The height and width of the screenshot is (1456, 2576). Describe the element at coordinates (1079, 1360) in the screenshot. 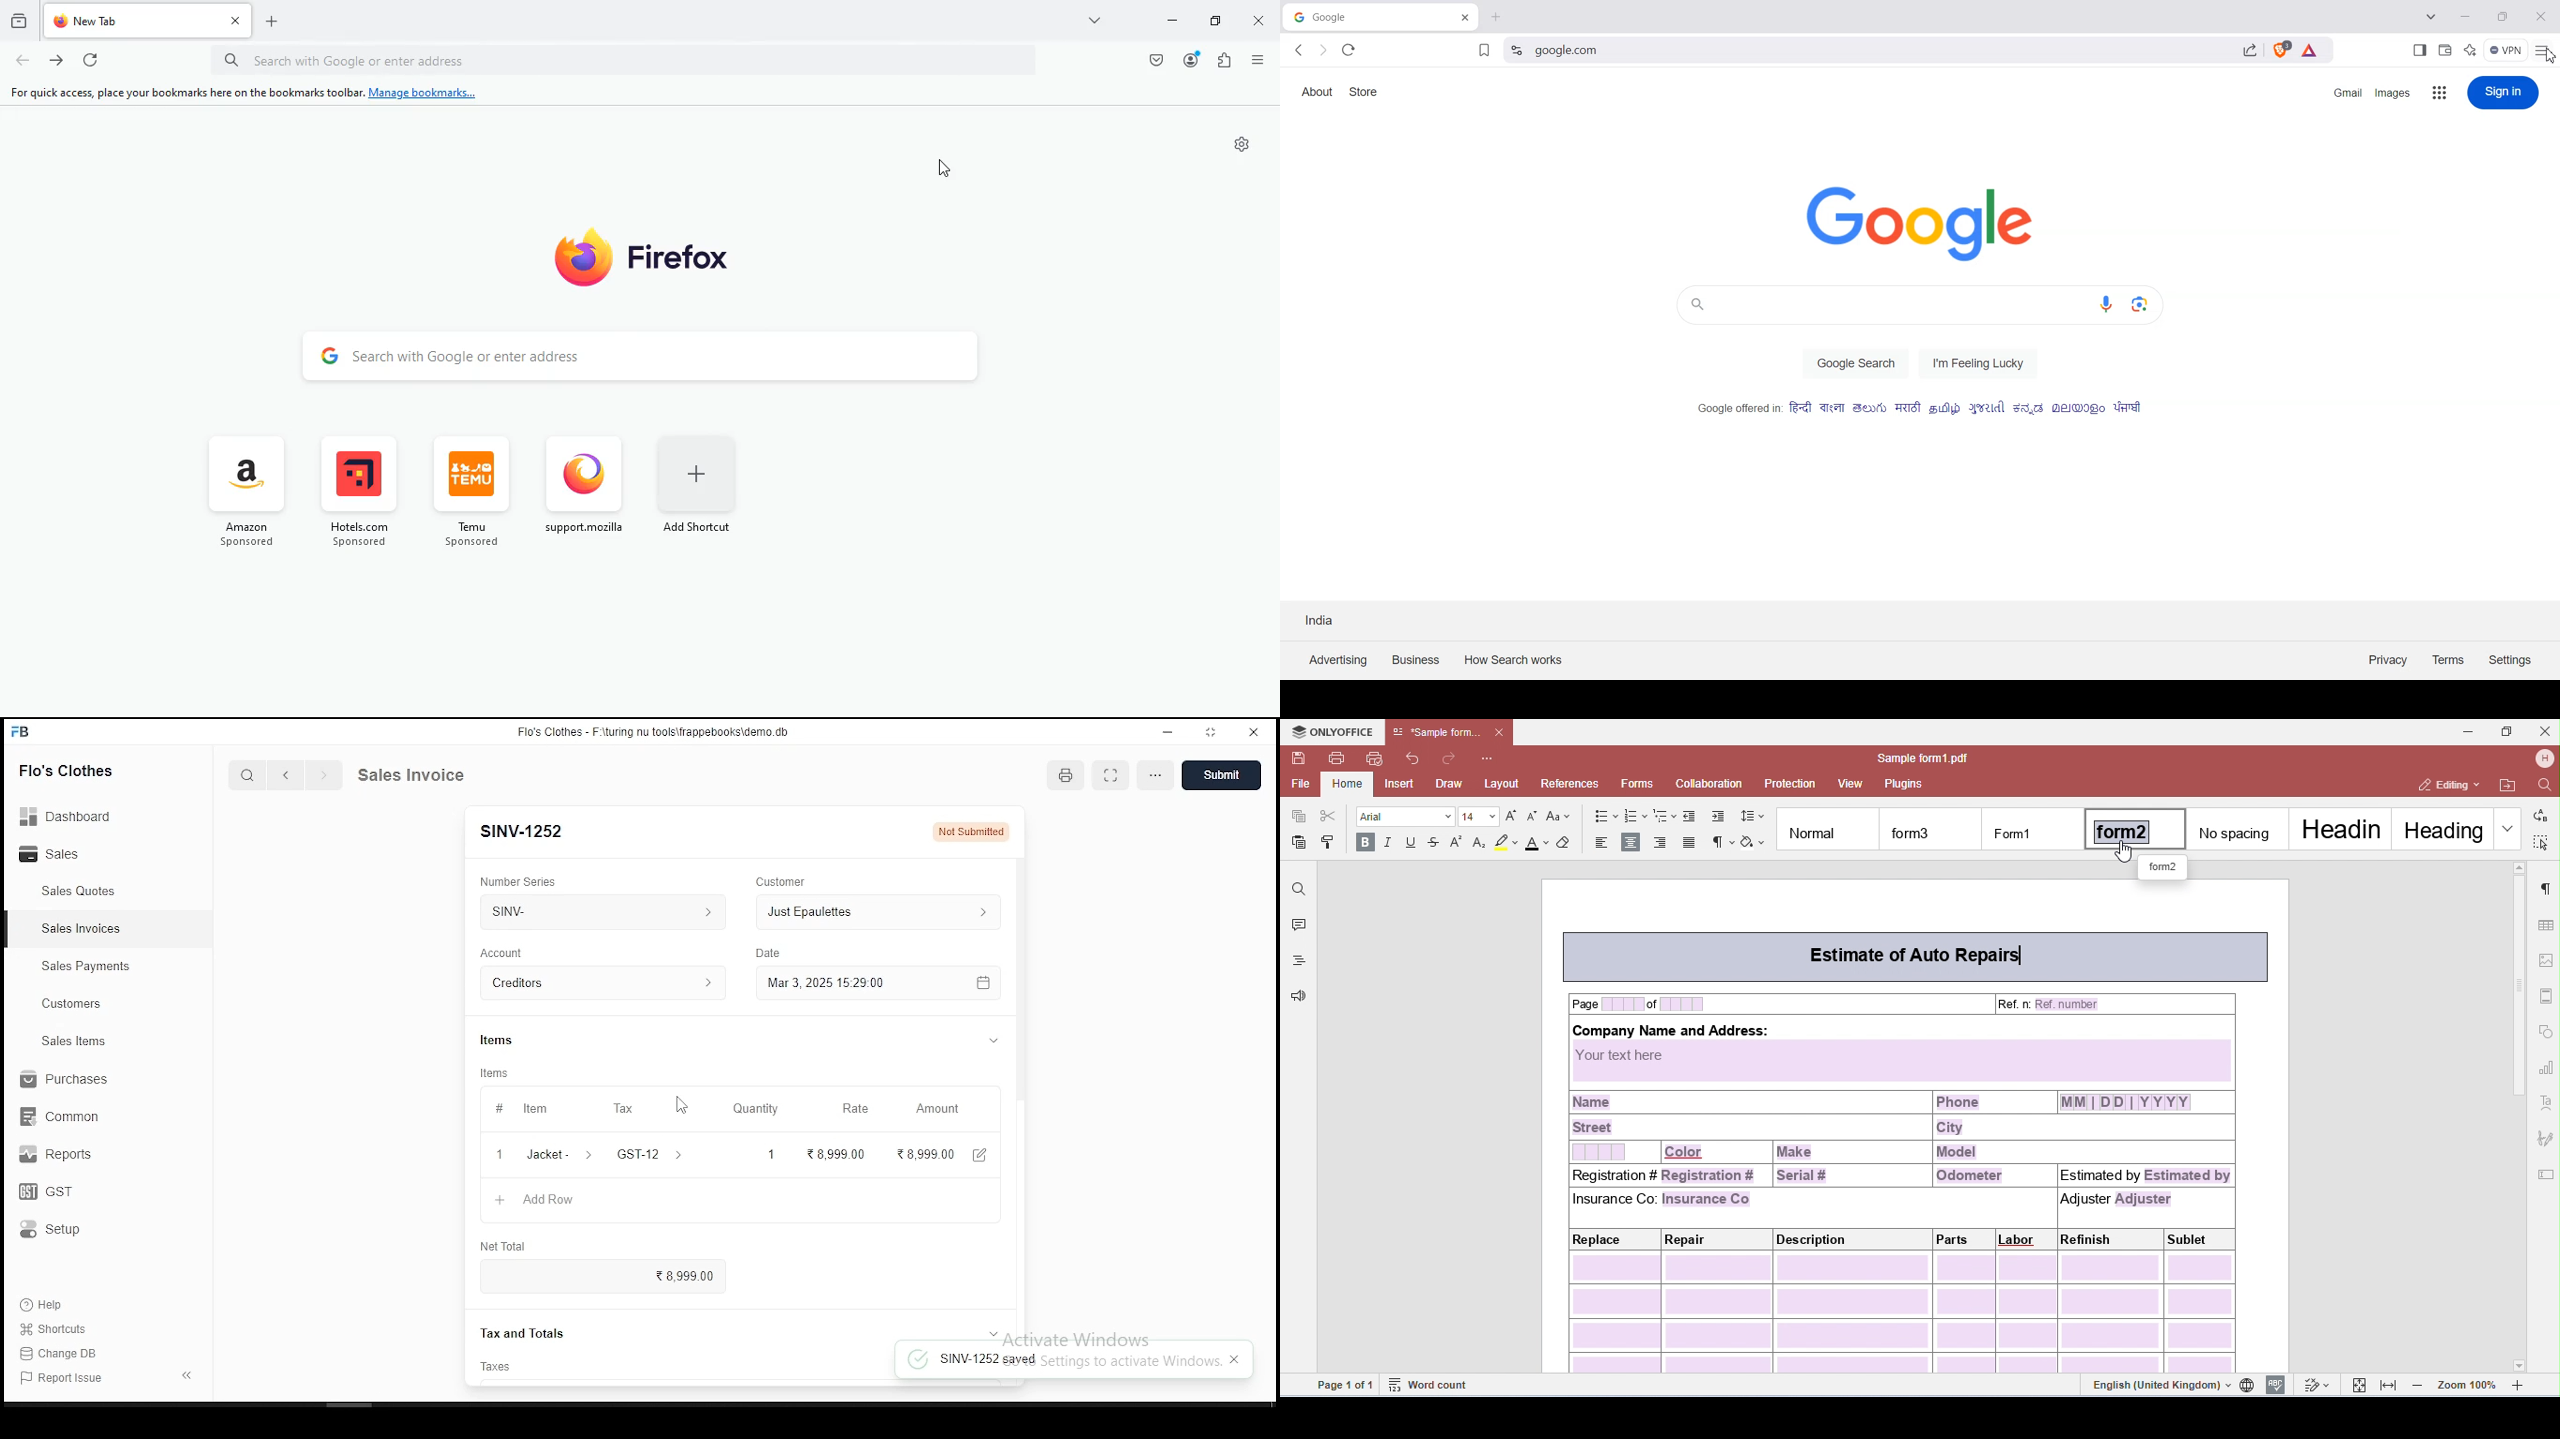

I see `| (7 SINV-12526aved Settings to activate Windows` at that location.